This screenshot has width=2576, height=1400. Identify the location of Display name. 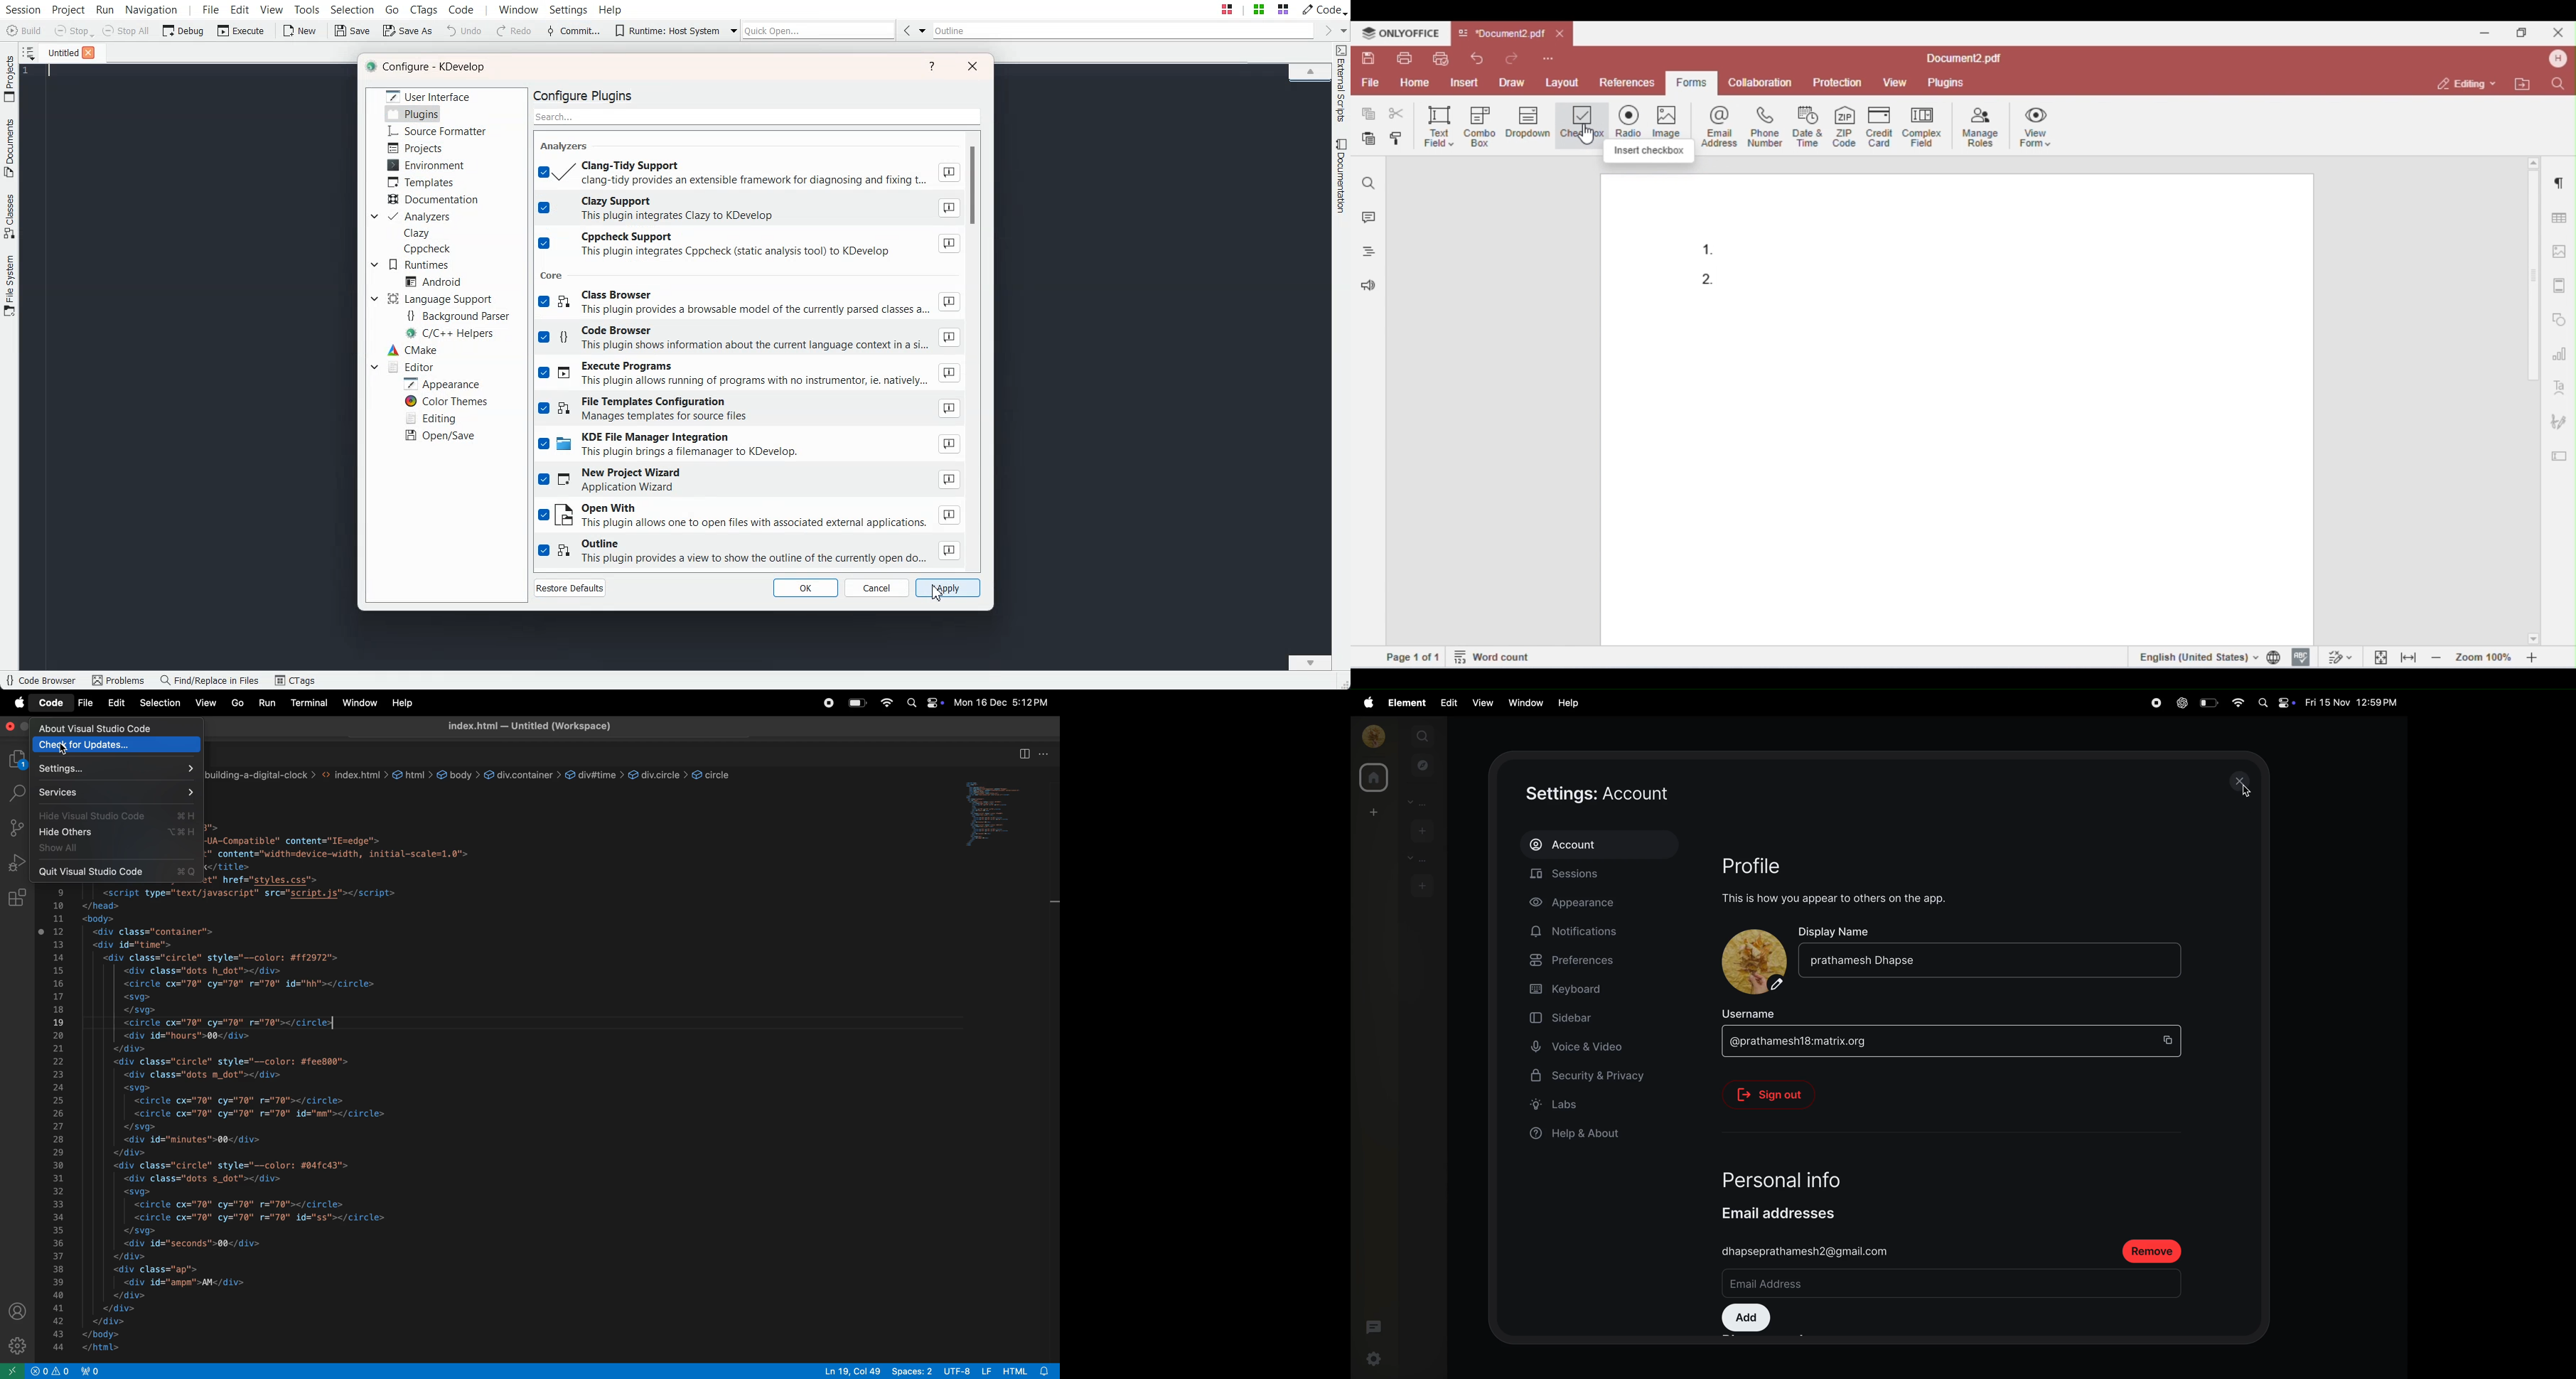
(1836, 930).